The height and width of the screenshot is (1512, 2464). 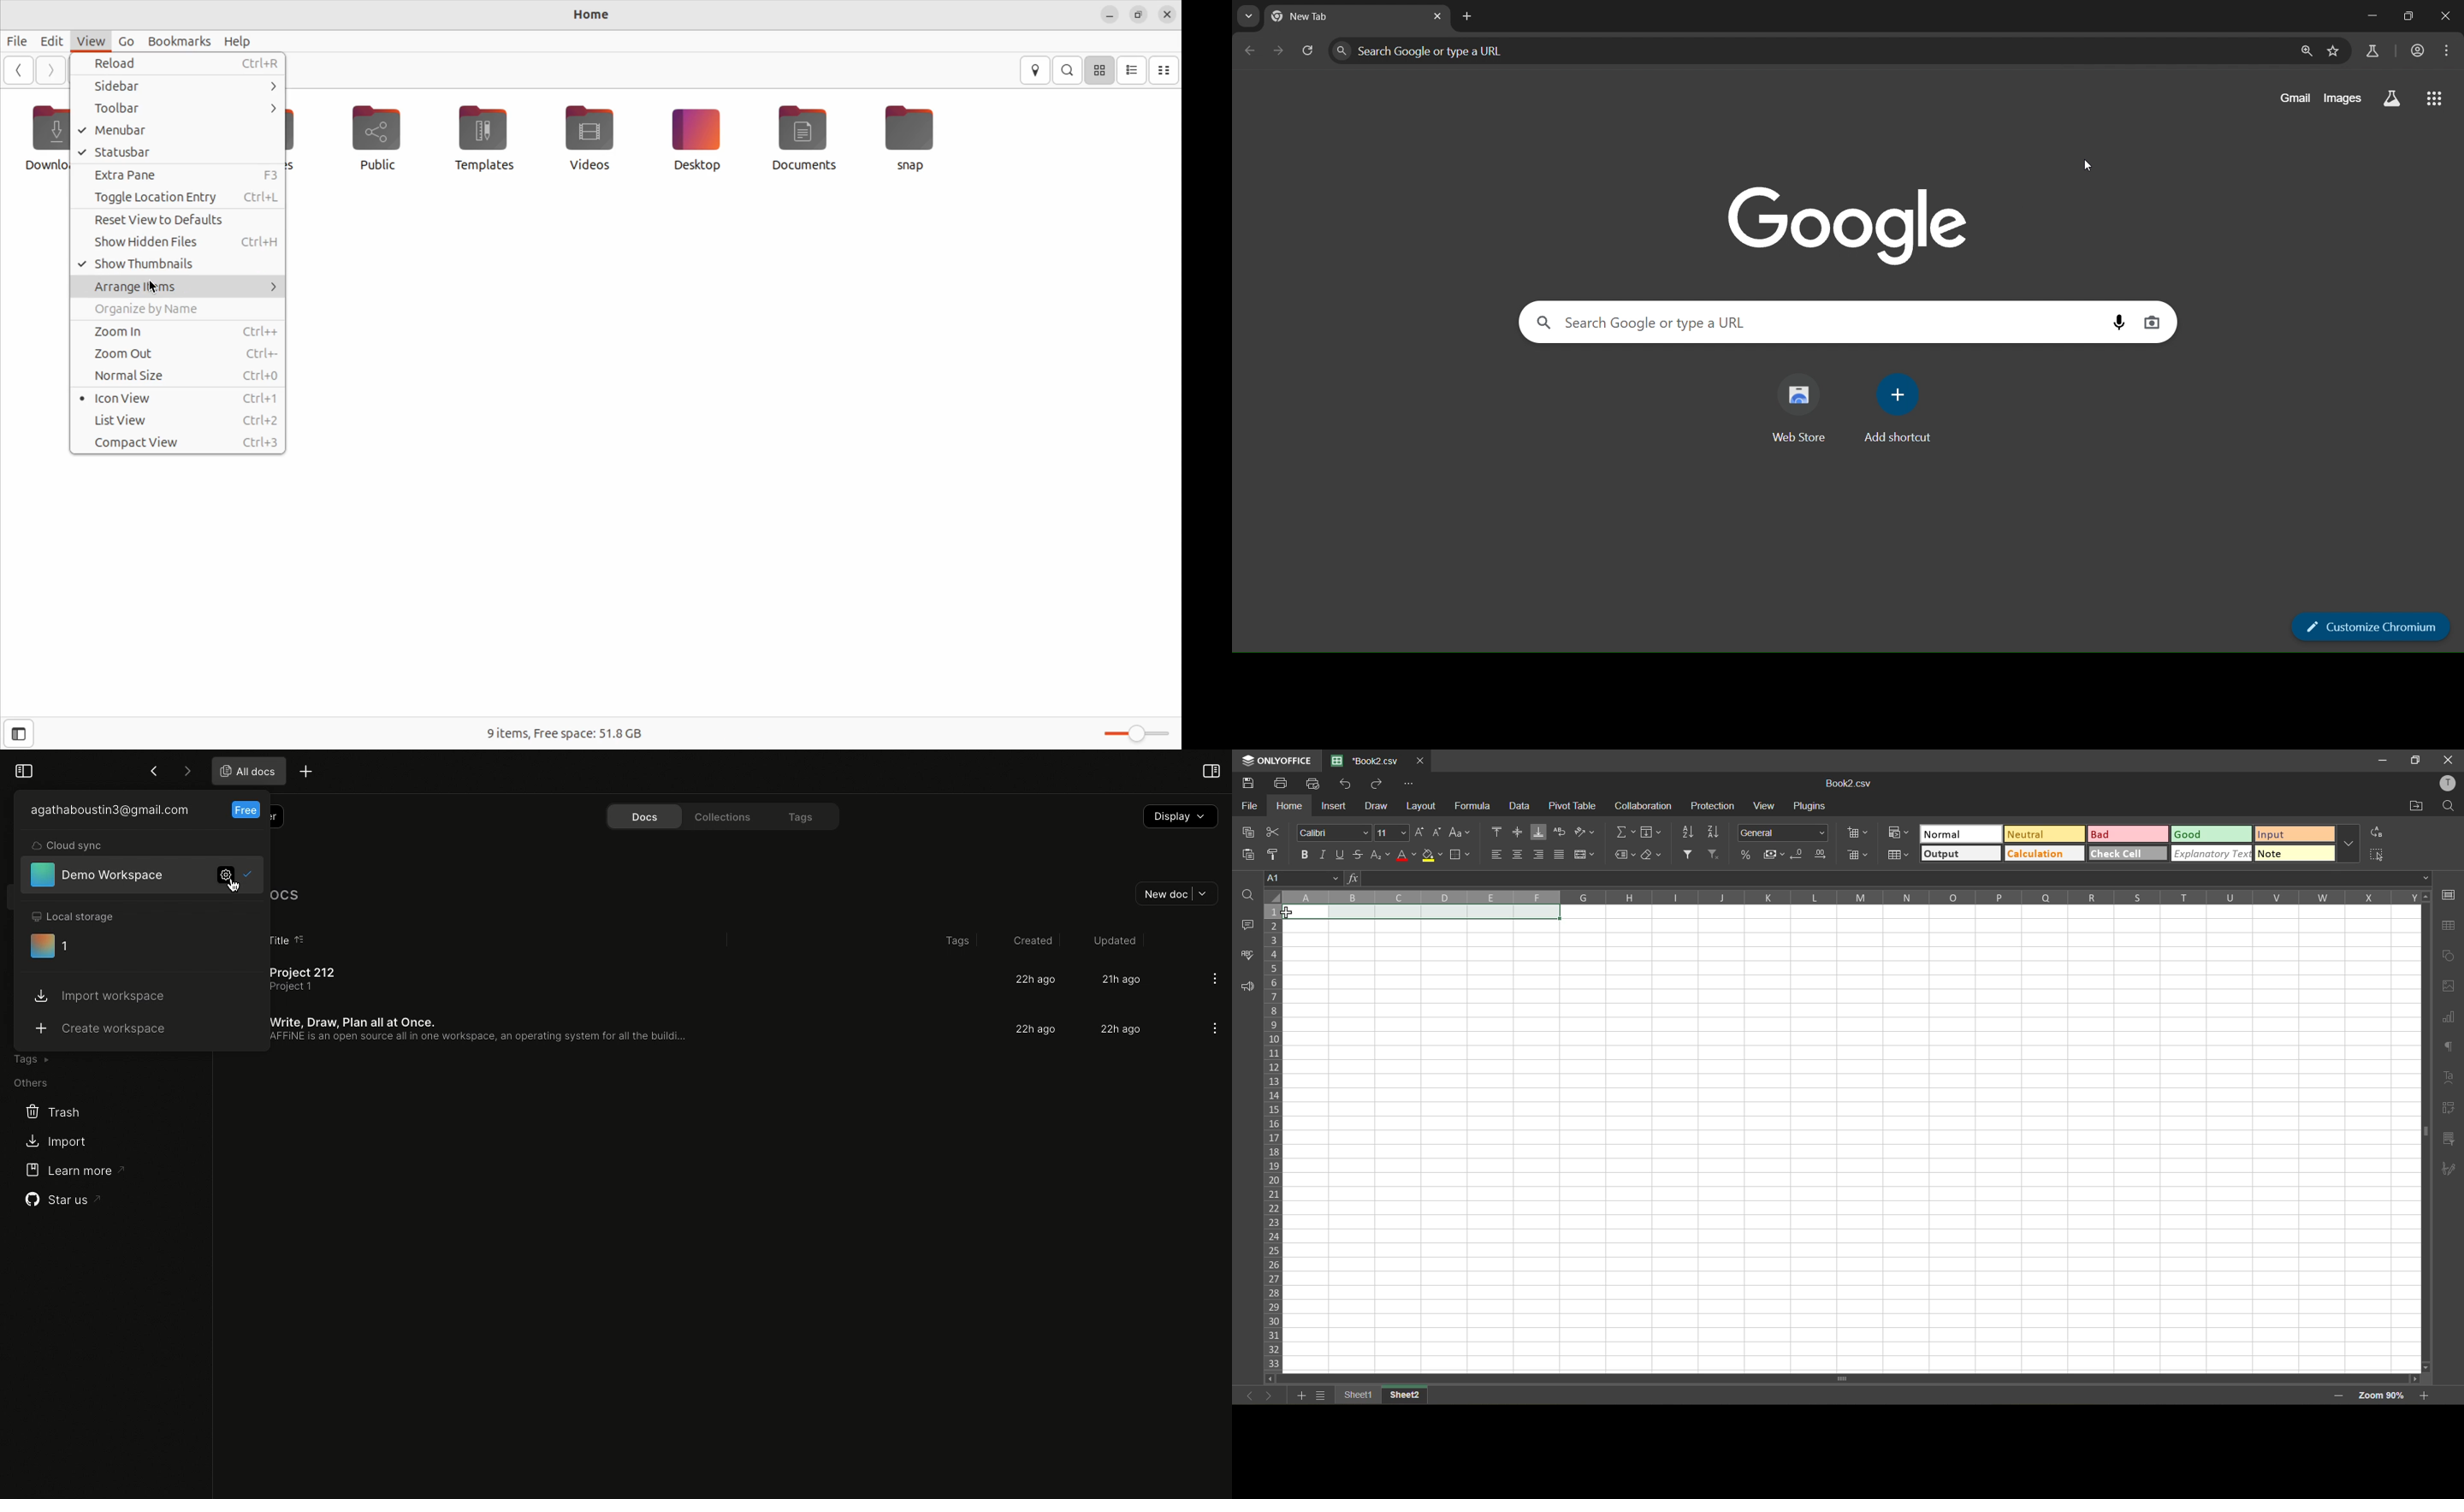 What do you see at coordinates (181, 221) in the screenshot?
I see `reset view to defaults` at bounding box center [181, 221].